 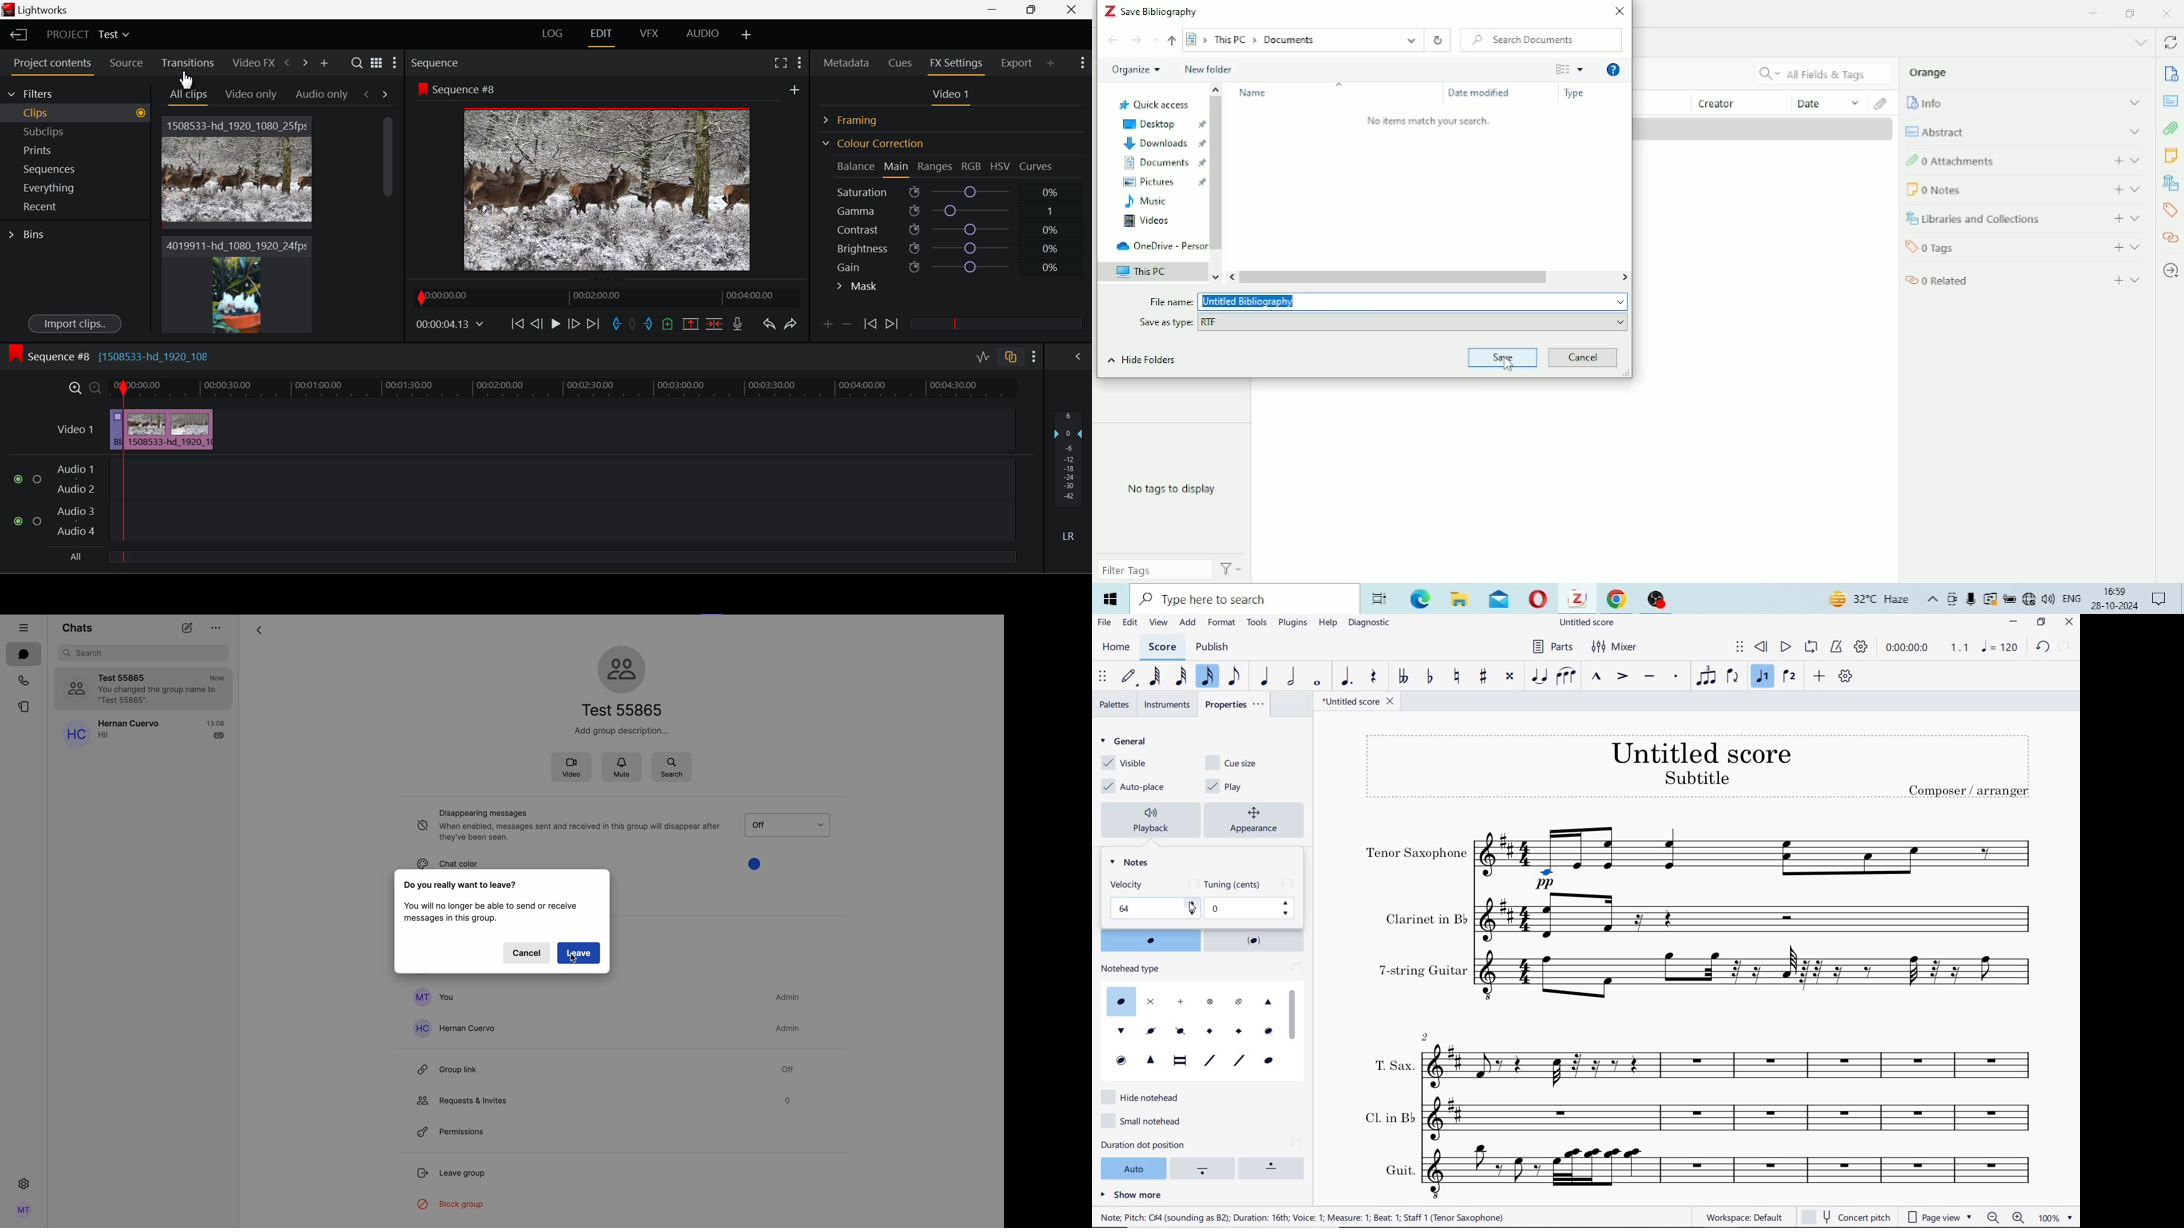 What do you see at coordinates (1287, 885) in the screenshot?
I see `reset` at bounding box center [1287, 885].